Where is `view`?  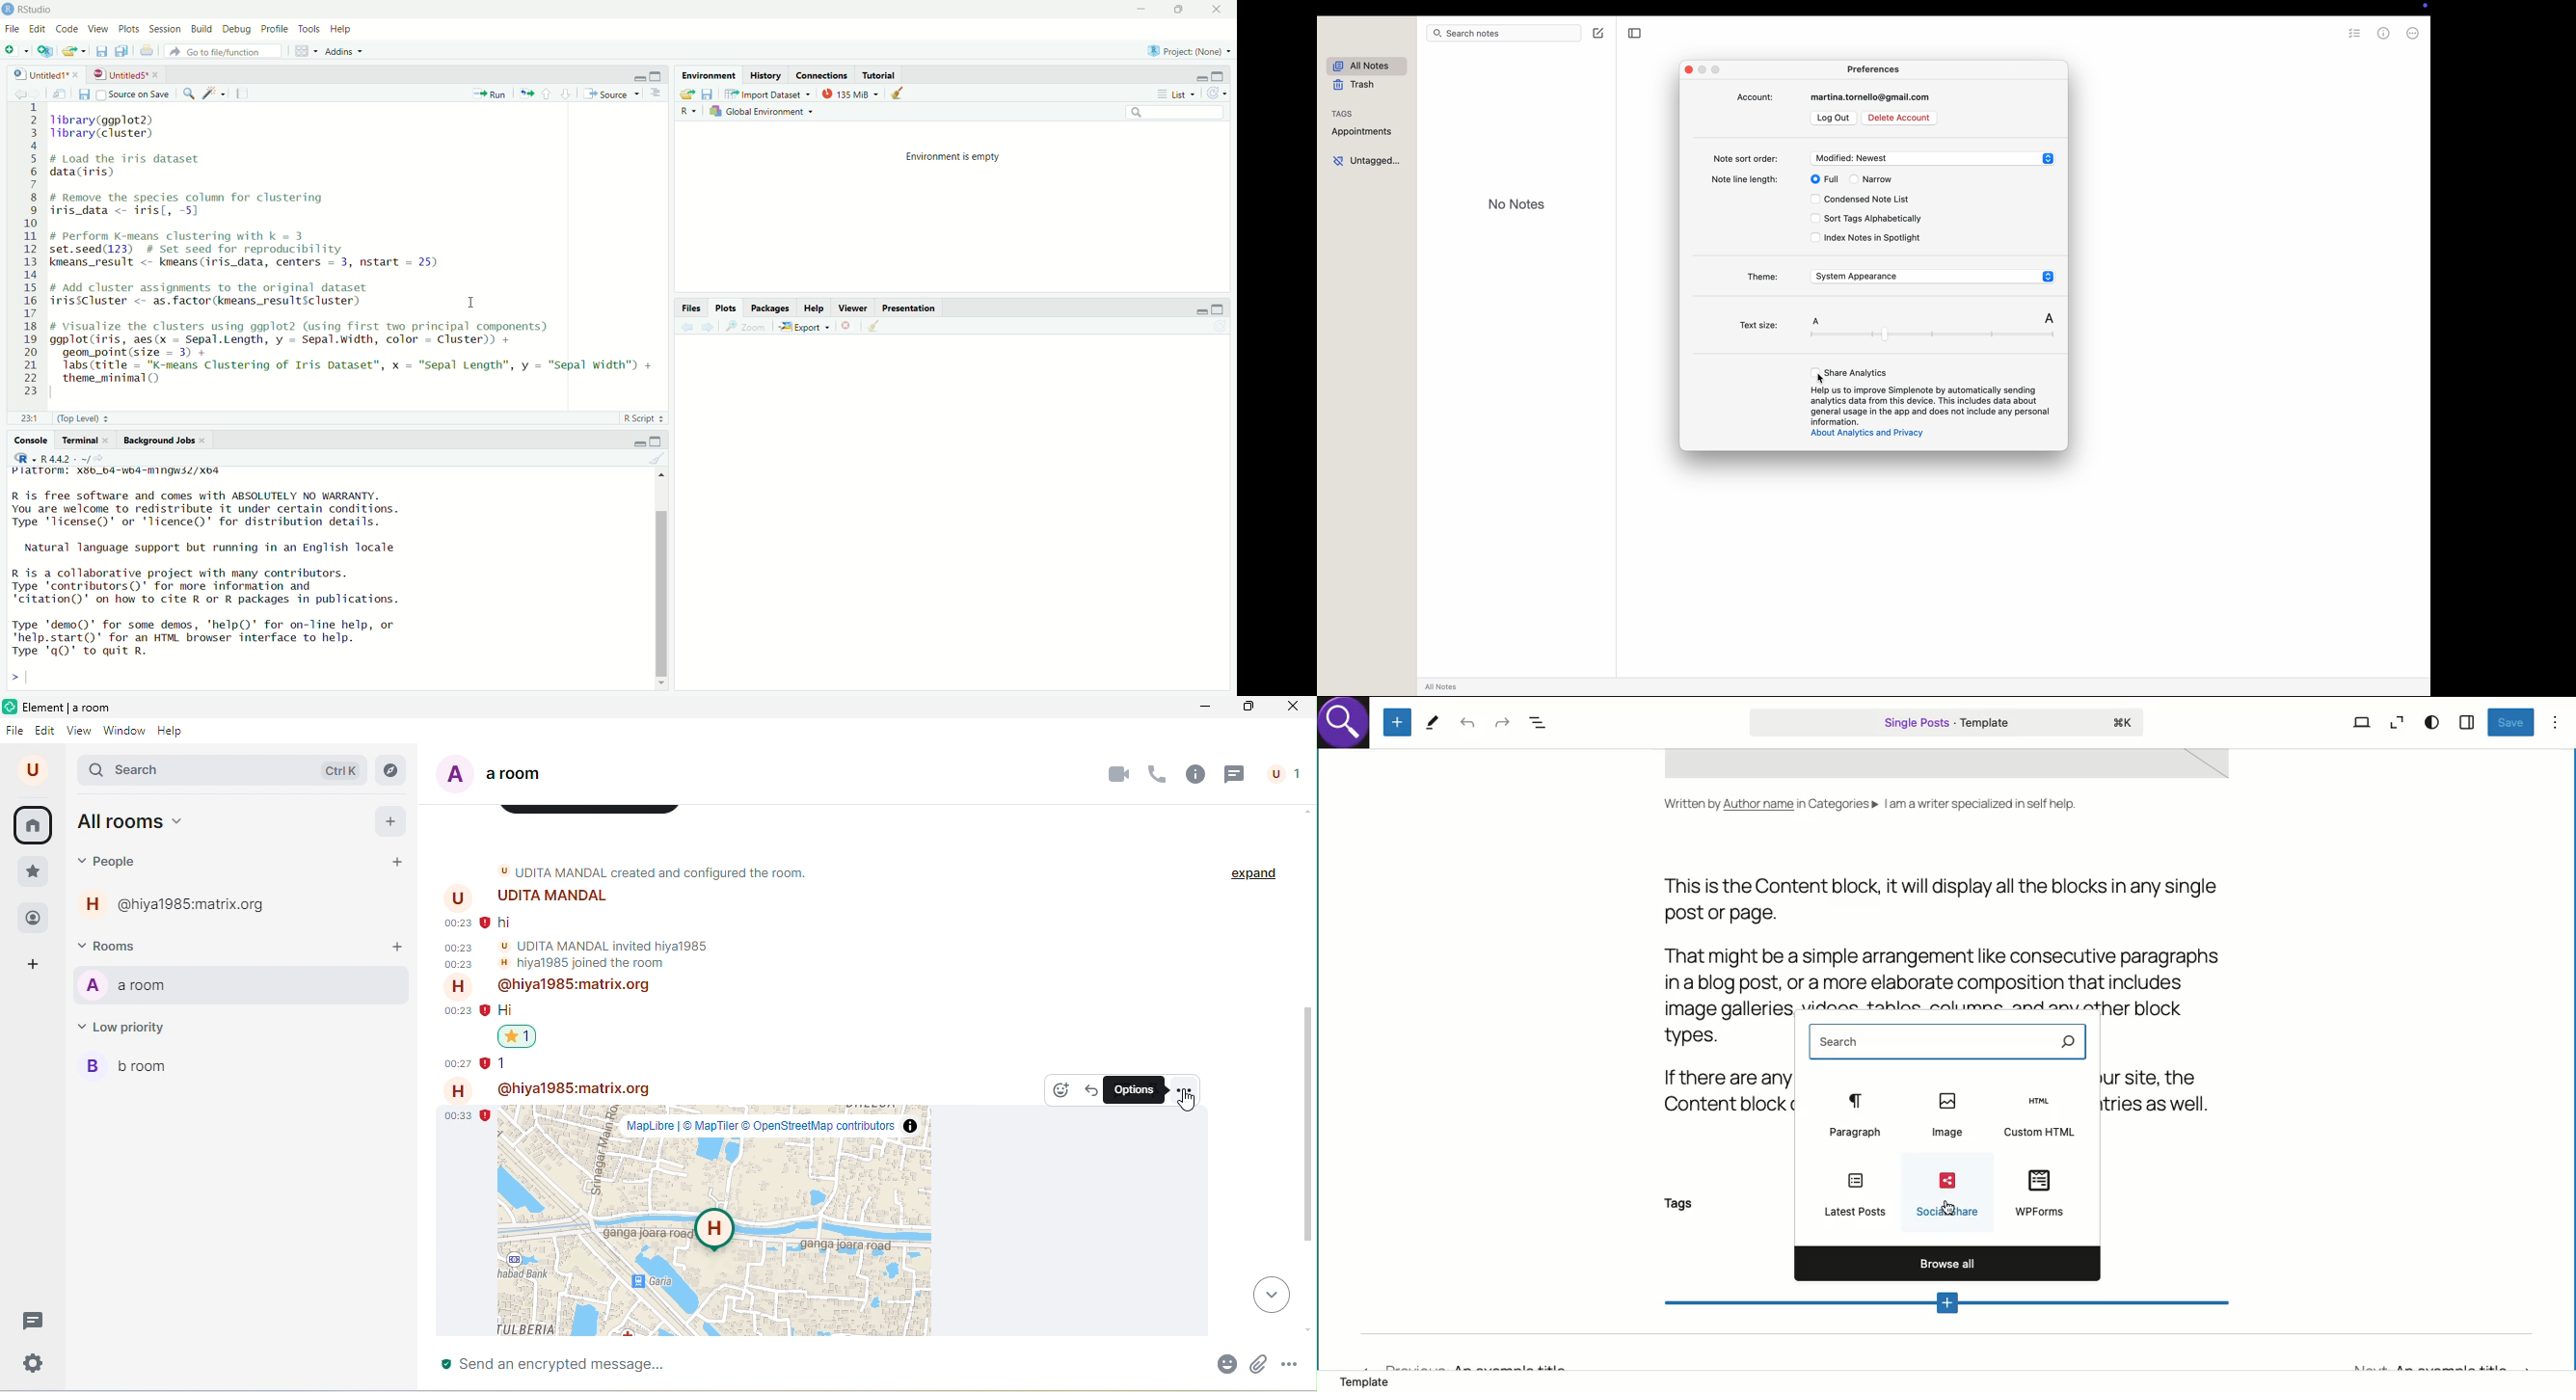
view is located at coordinates (95, 28).